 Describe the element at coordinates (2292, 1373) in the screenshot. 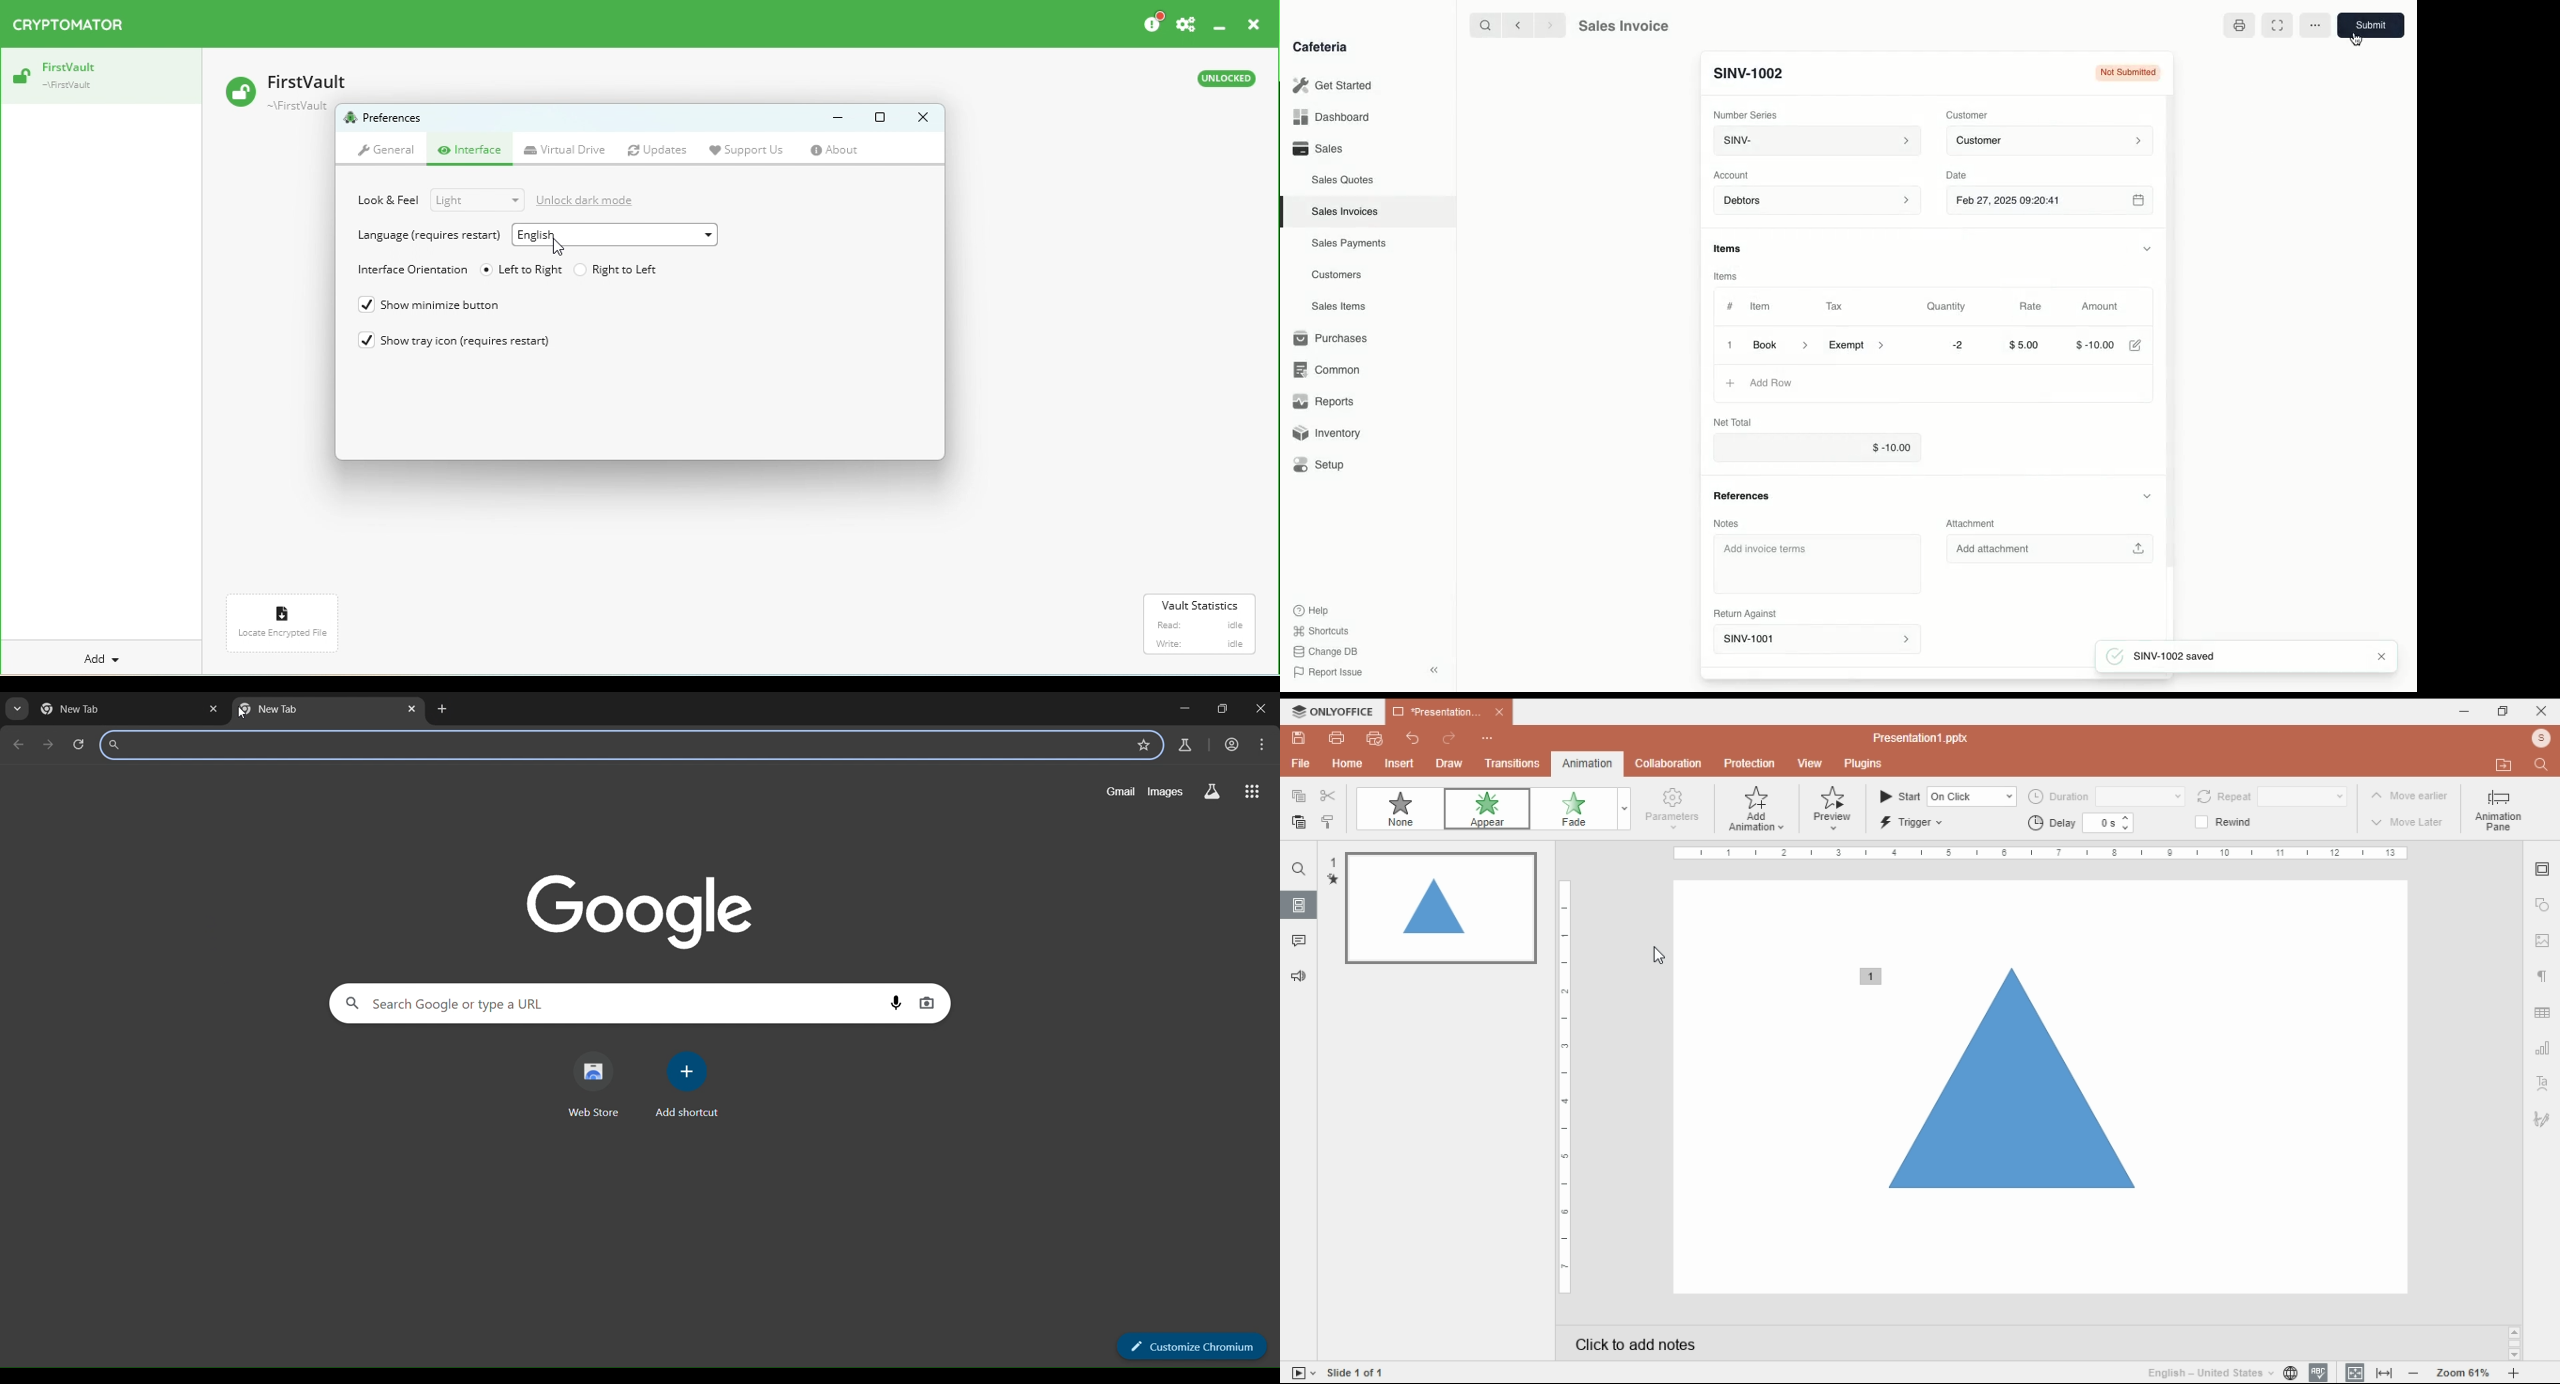

I see `set project language` at that location.